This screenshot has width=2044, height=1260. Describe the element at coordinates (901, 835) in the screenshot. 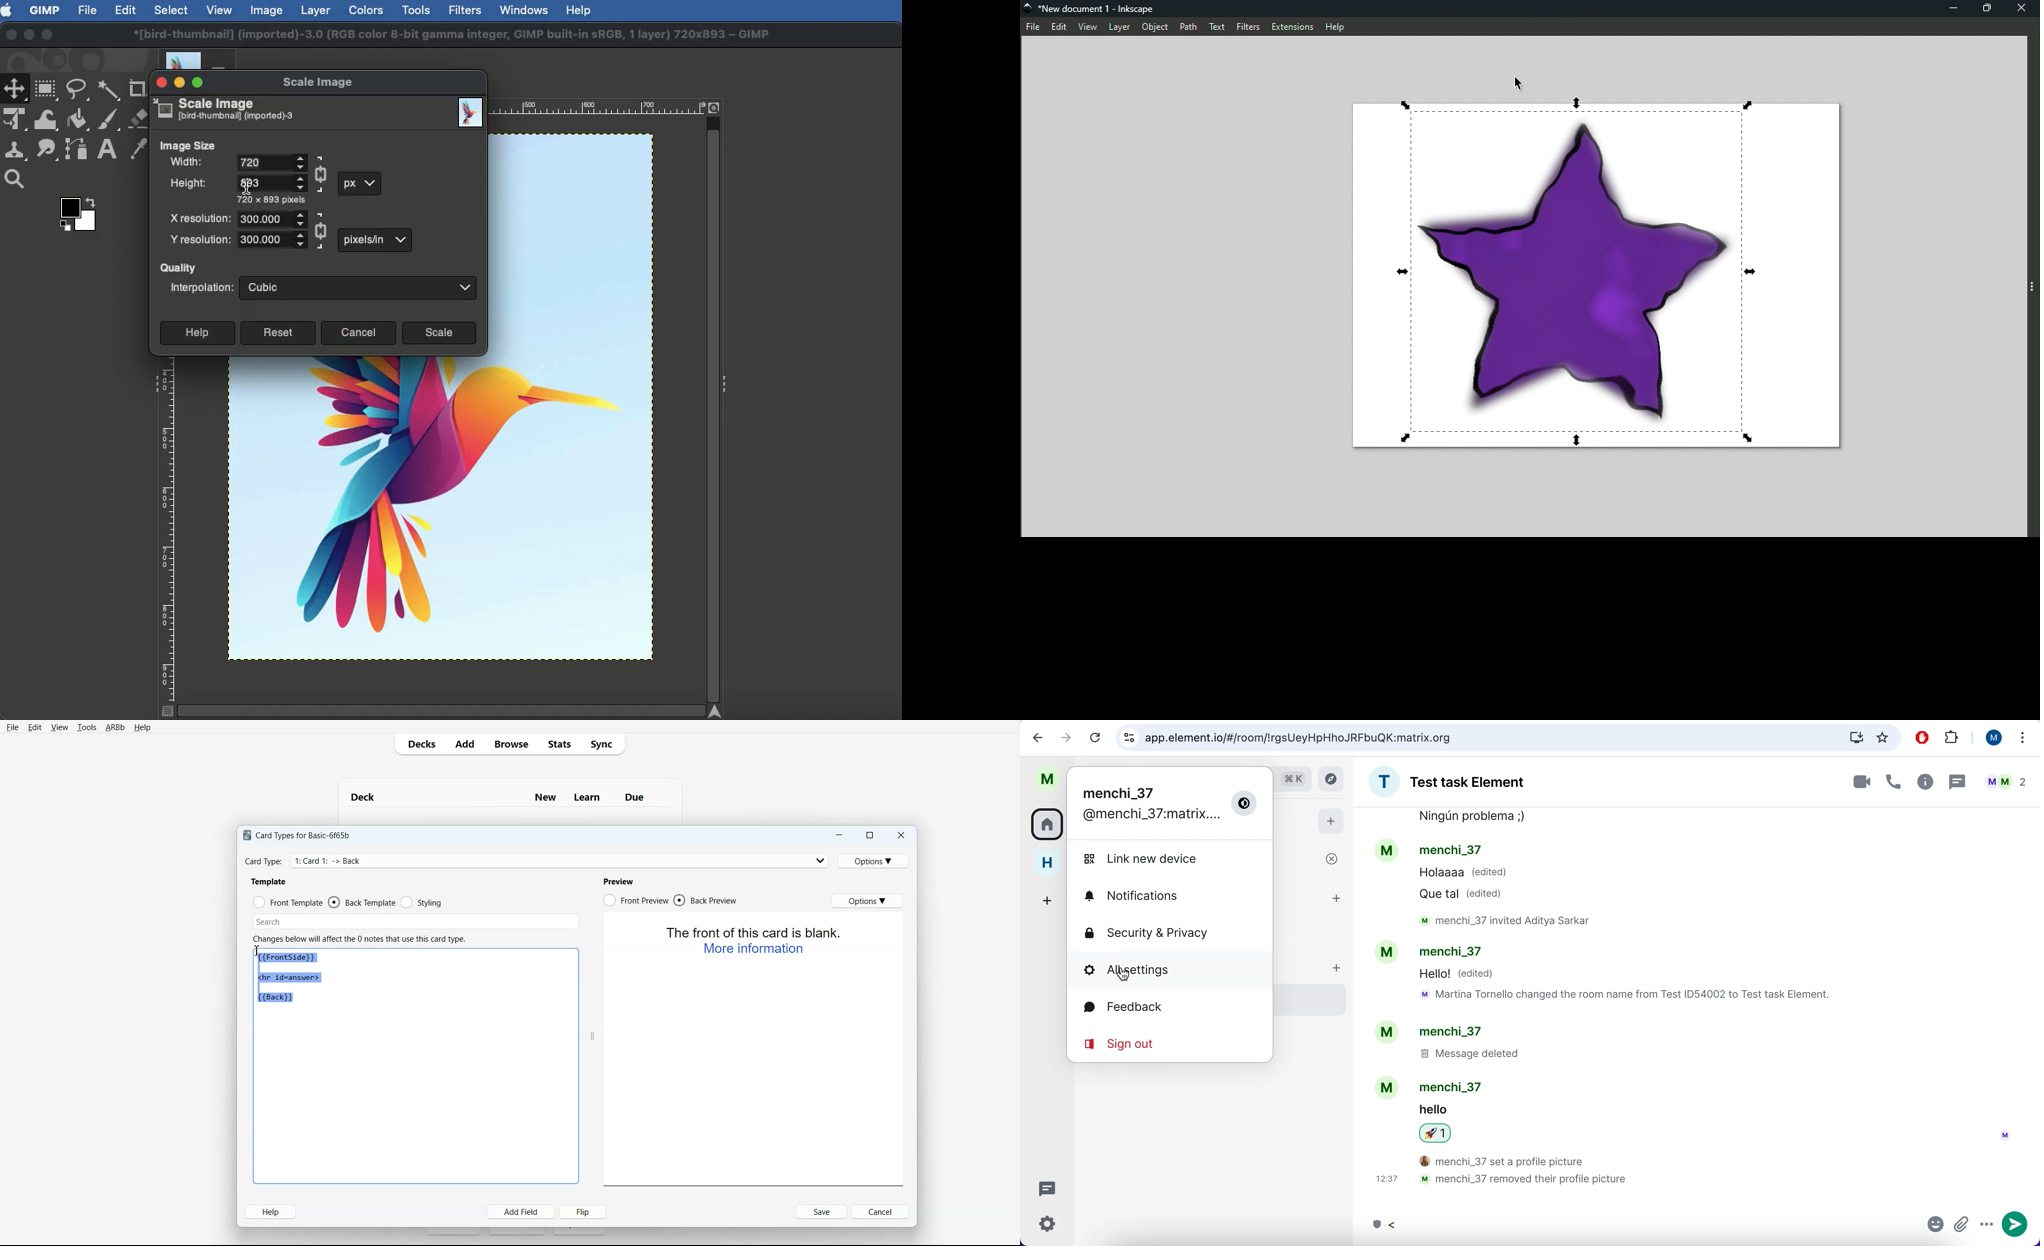

I see `Close` at that location.